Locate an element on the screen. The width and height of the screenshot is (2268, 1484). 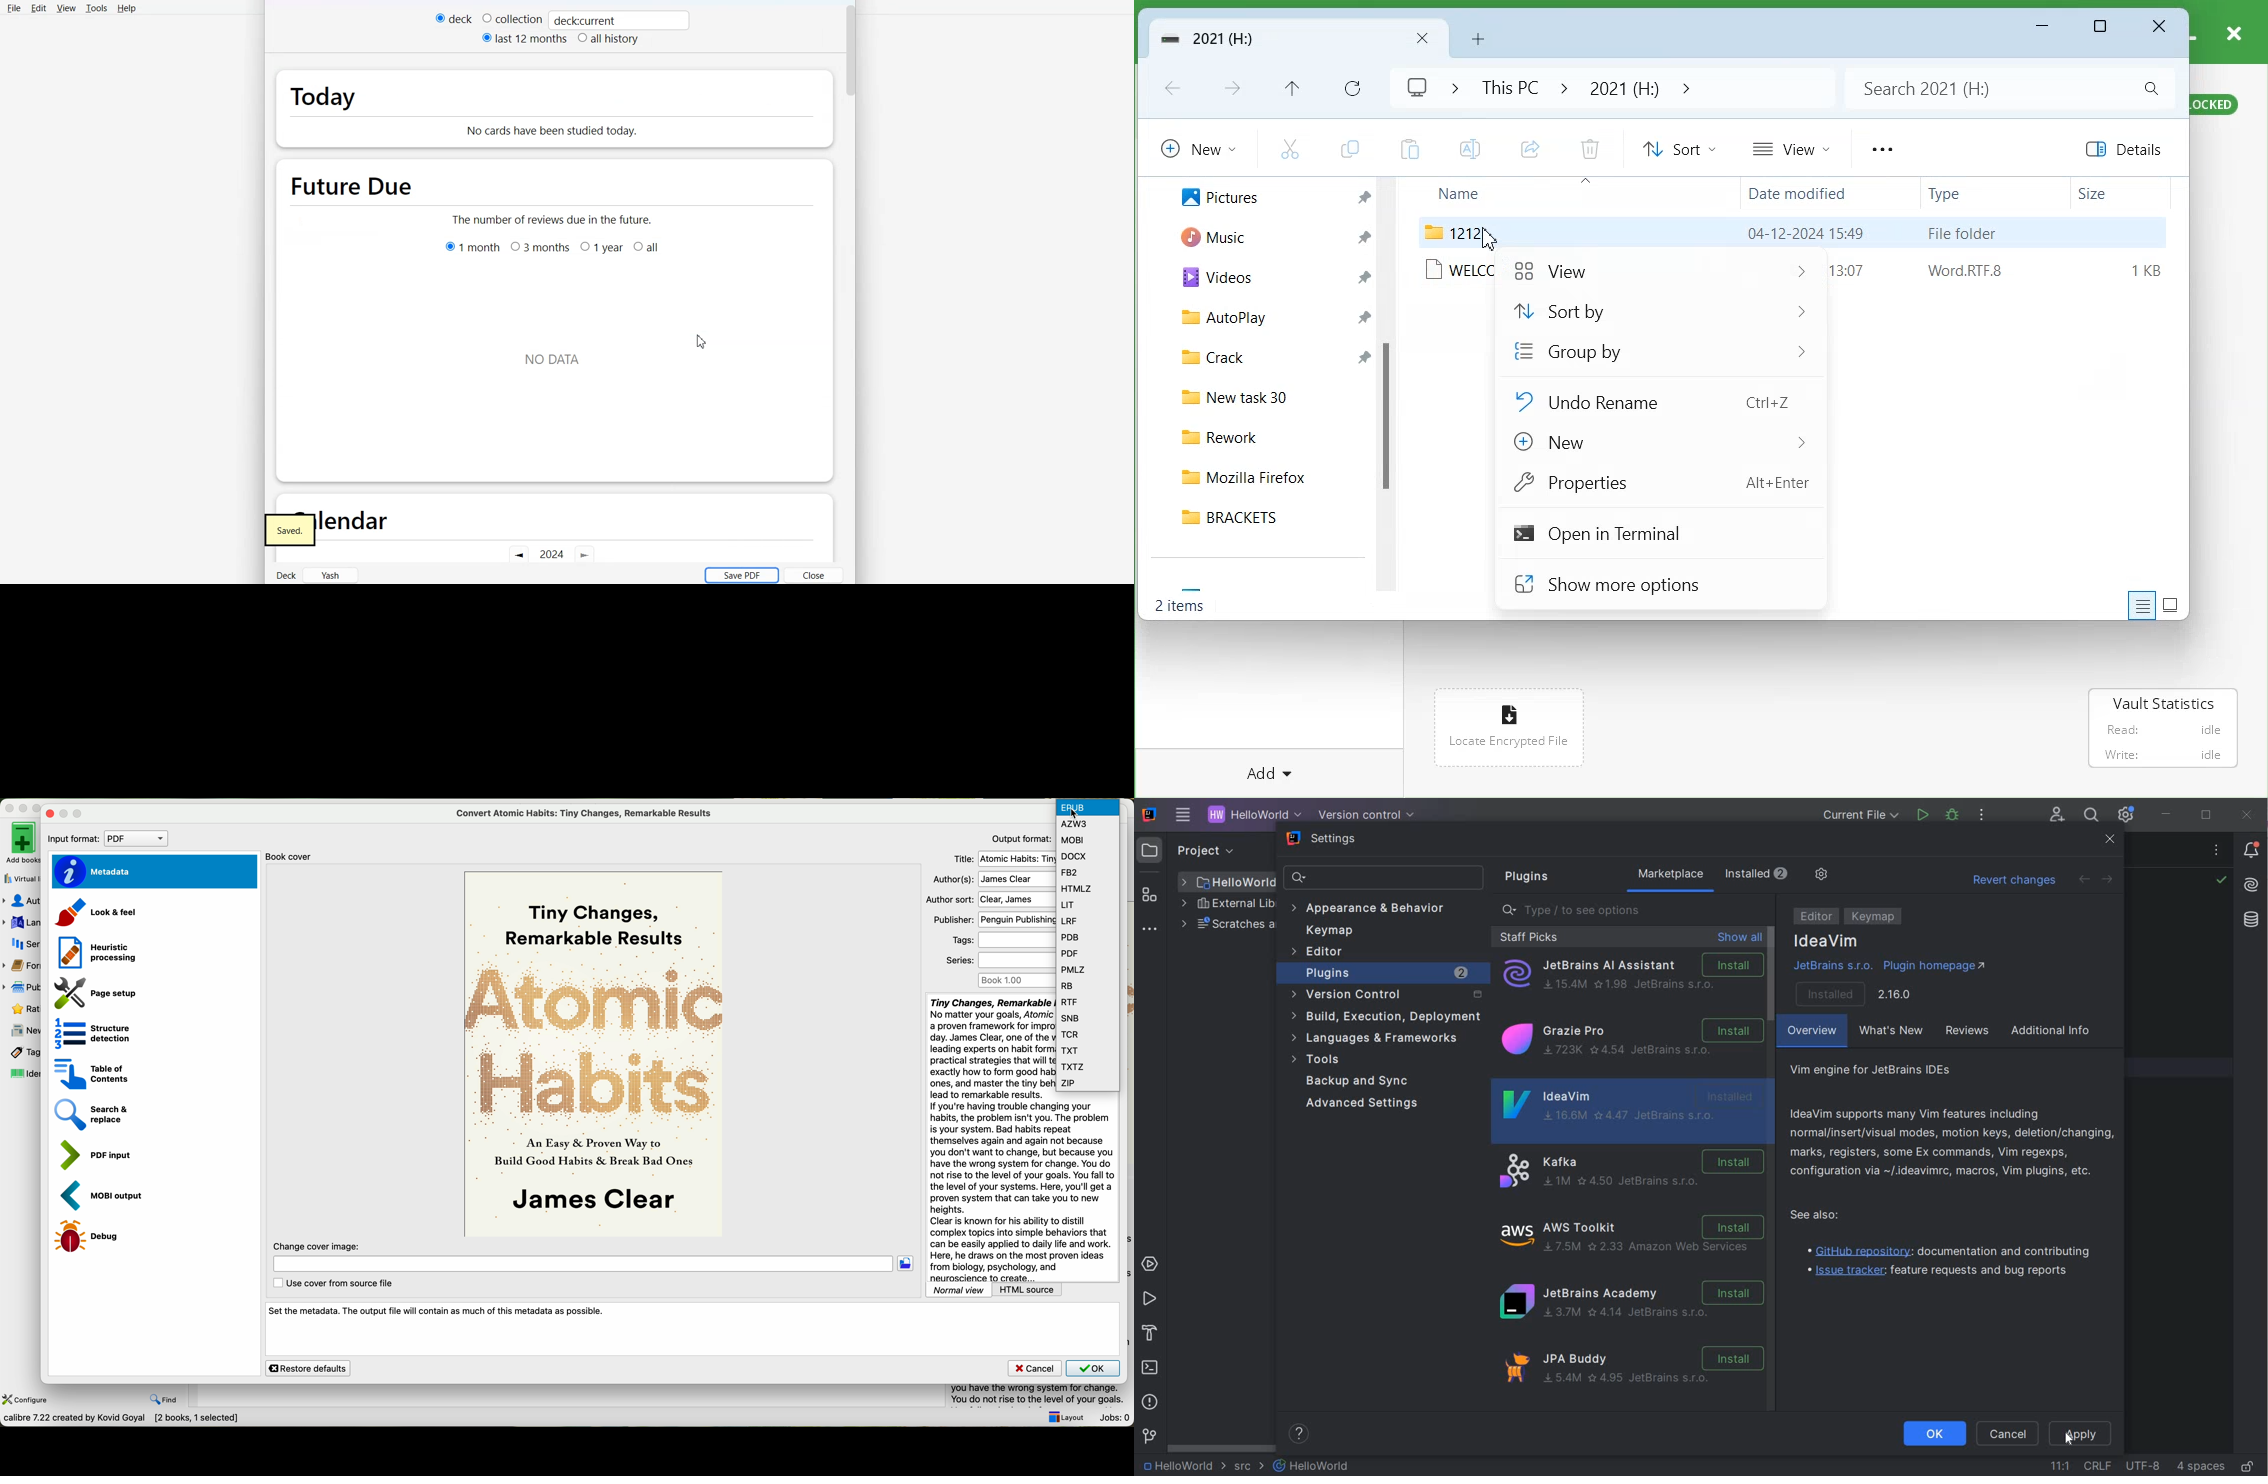
Open in Terminal is located at coordinates (1660, 535).